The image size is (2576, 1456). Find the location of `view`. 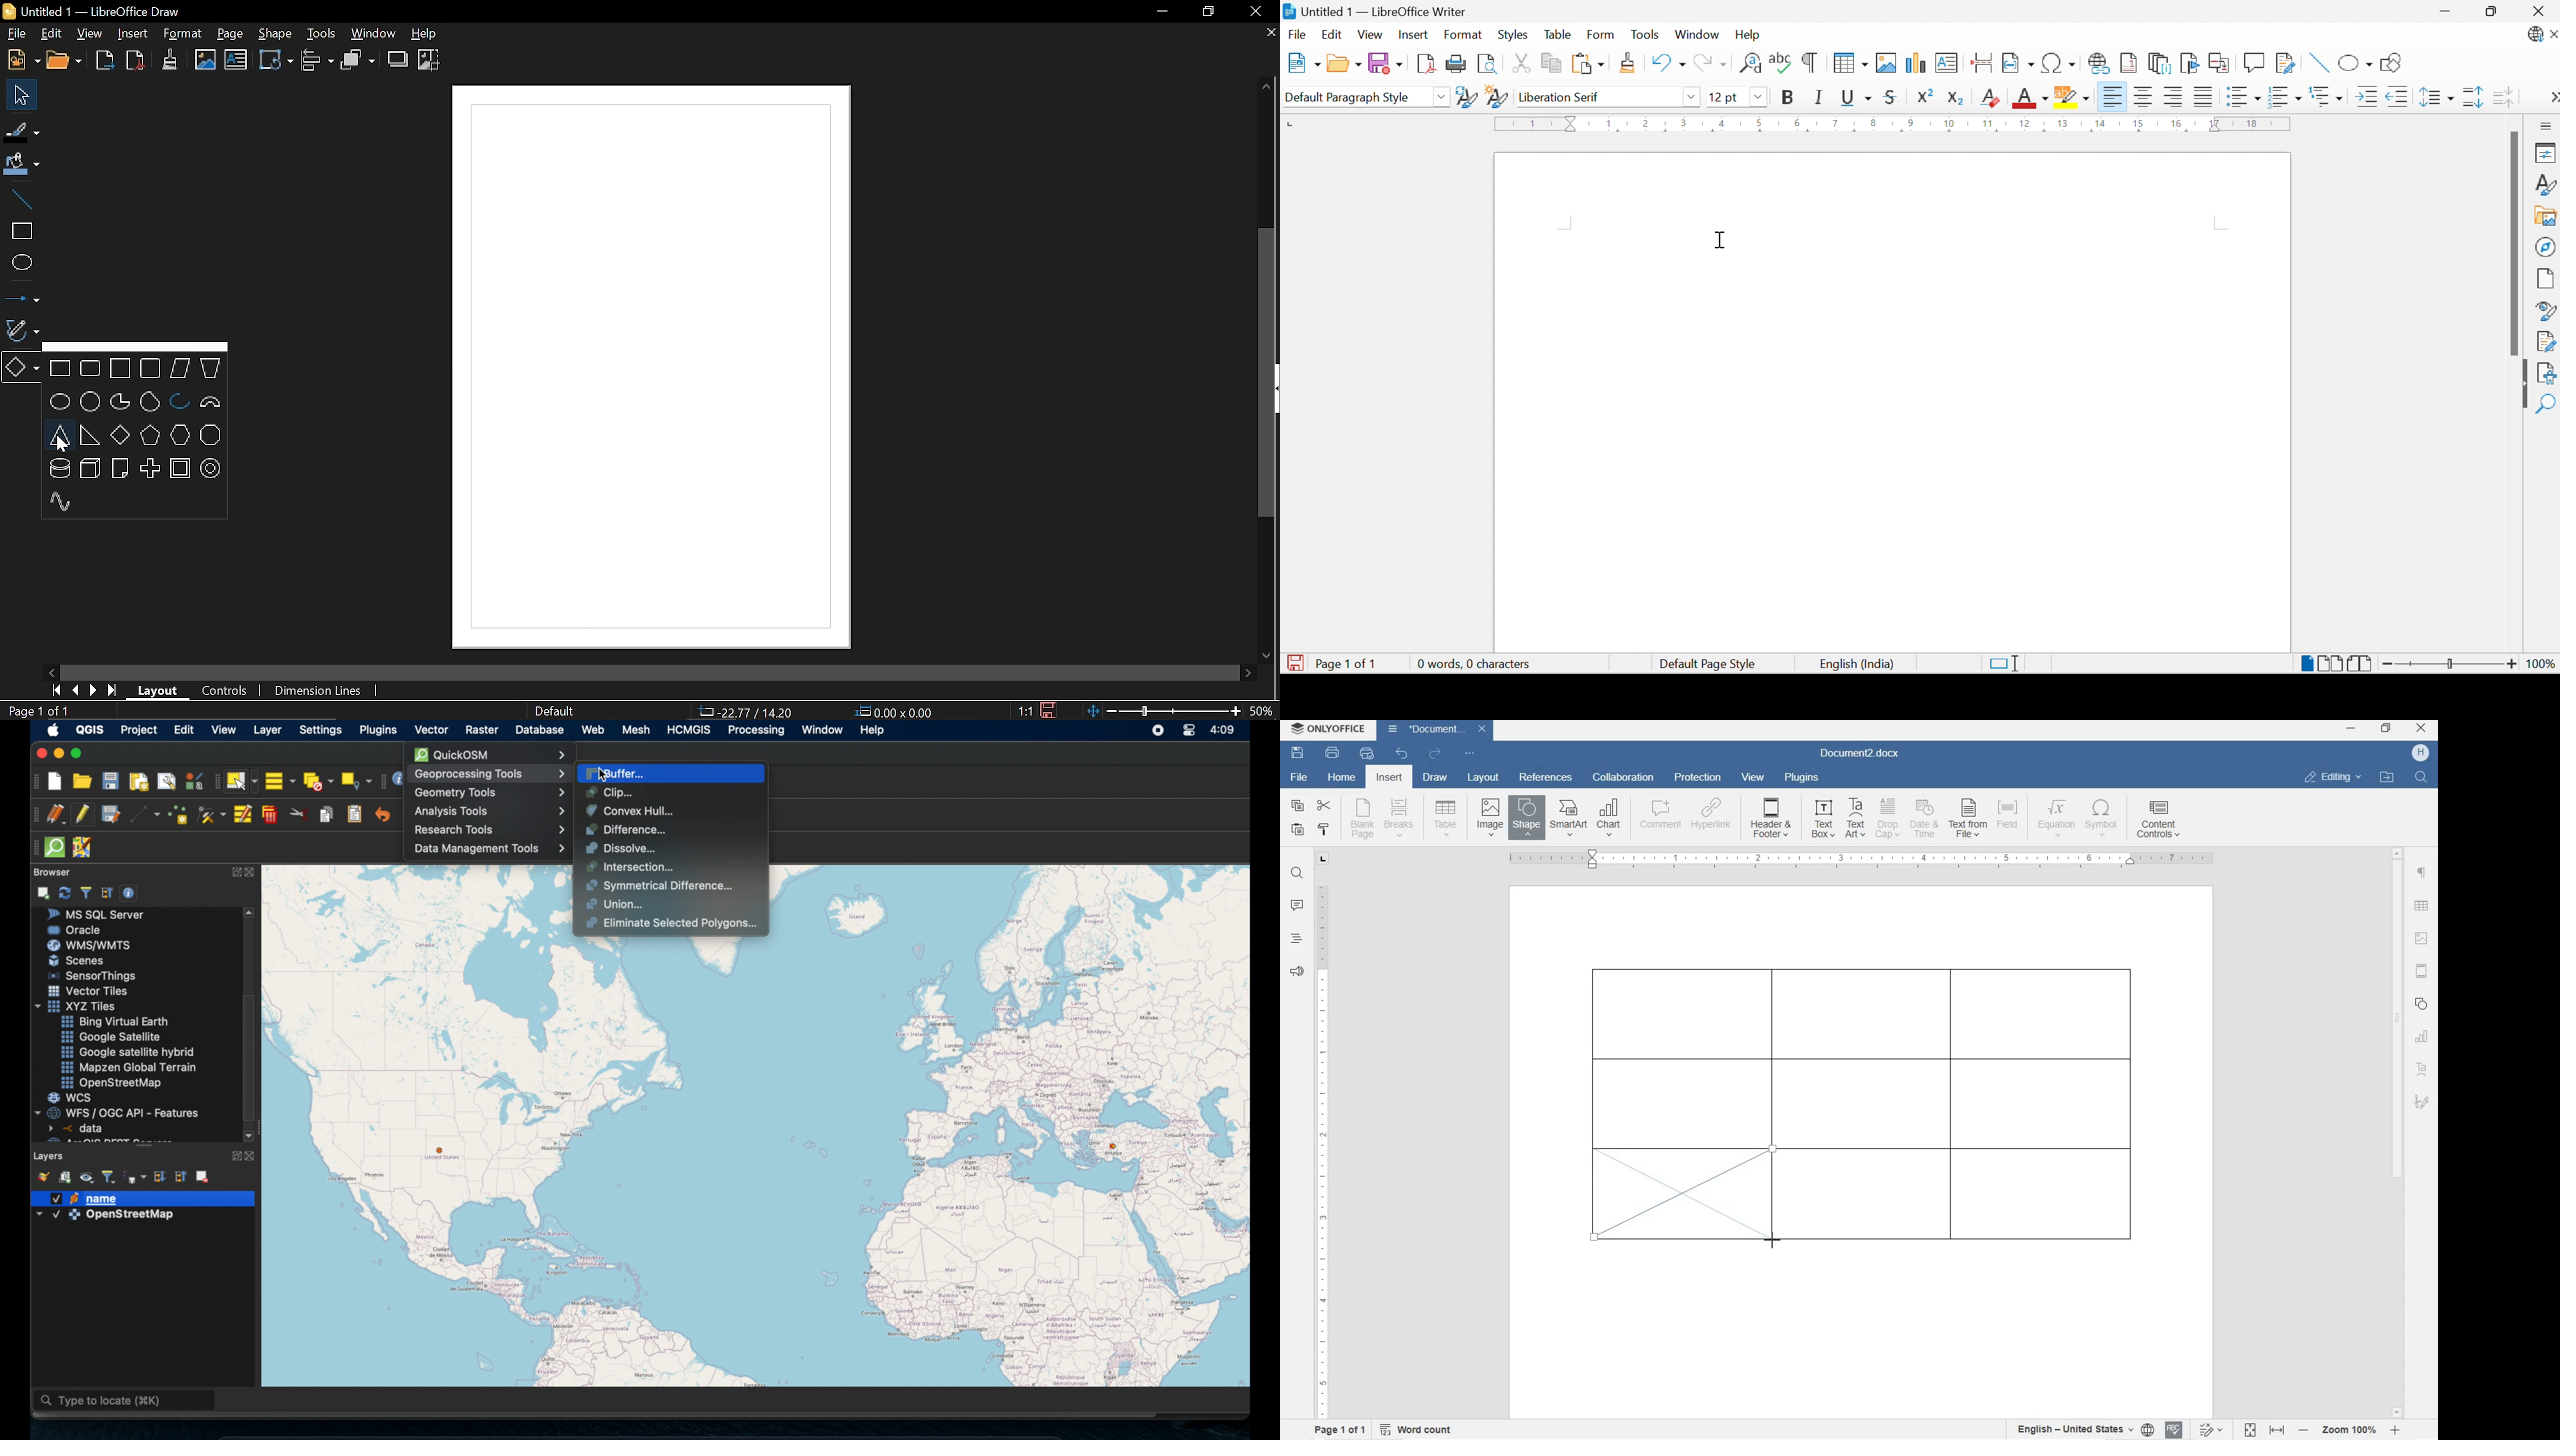

view is located at coordinates (1755, 778).